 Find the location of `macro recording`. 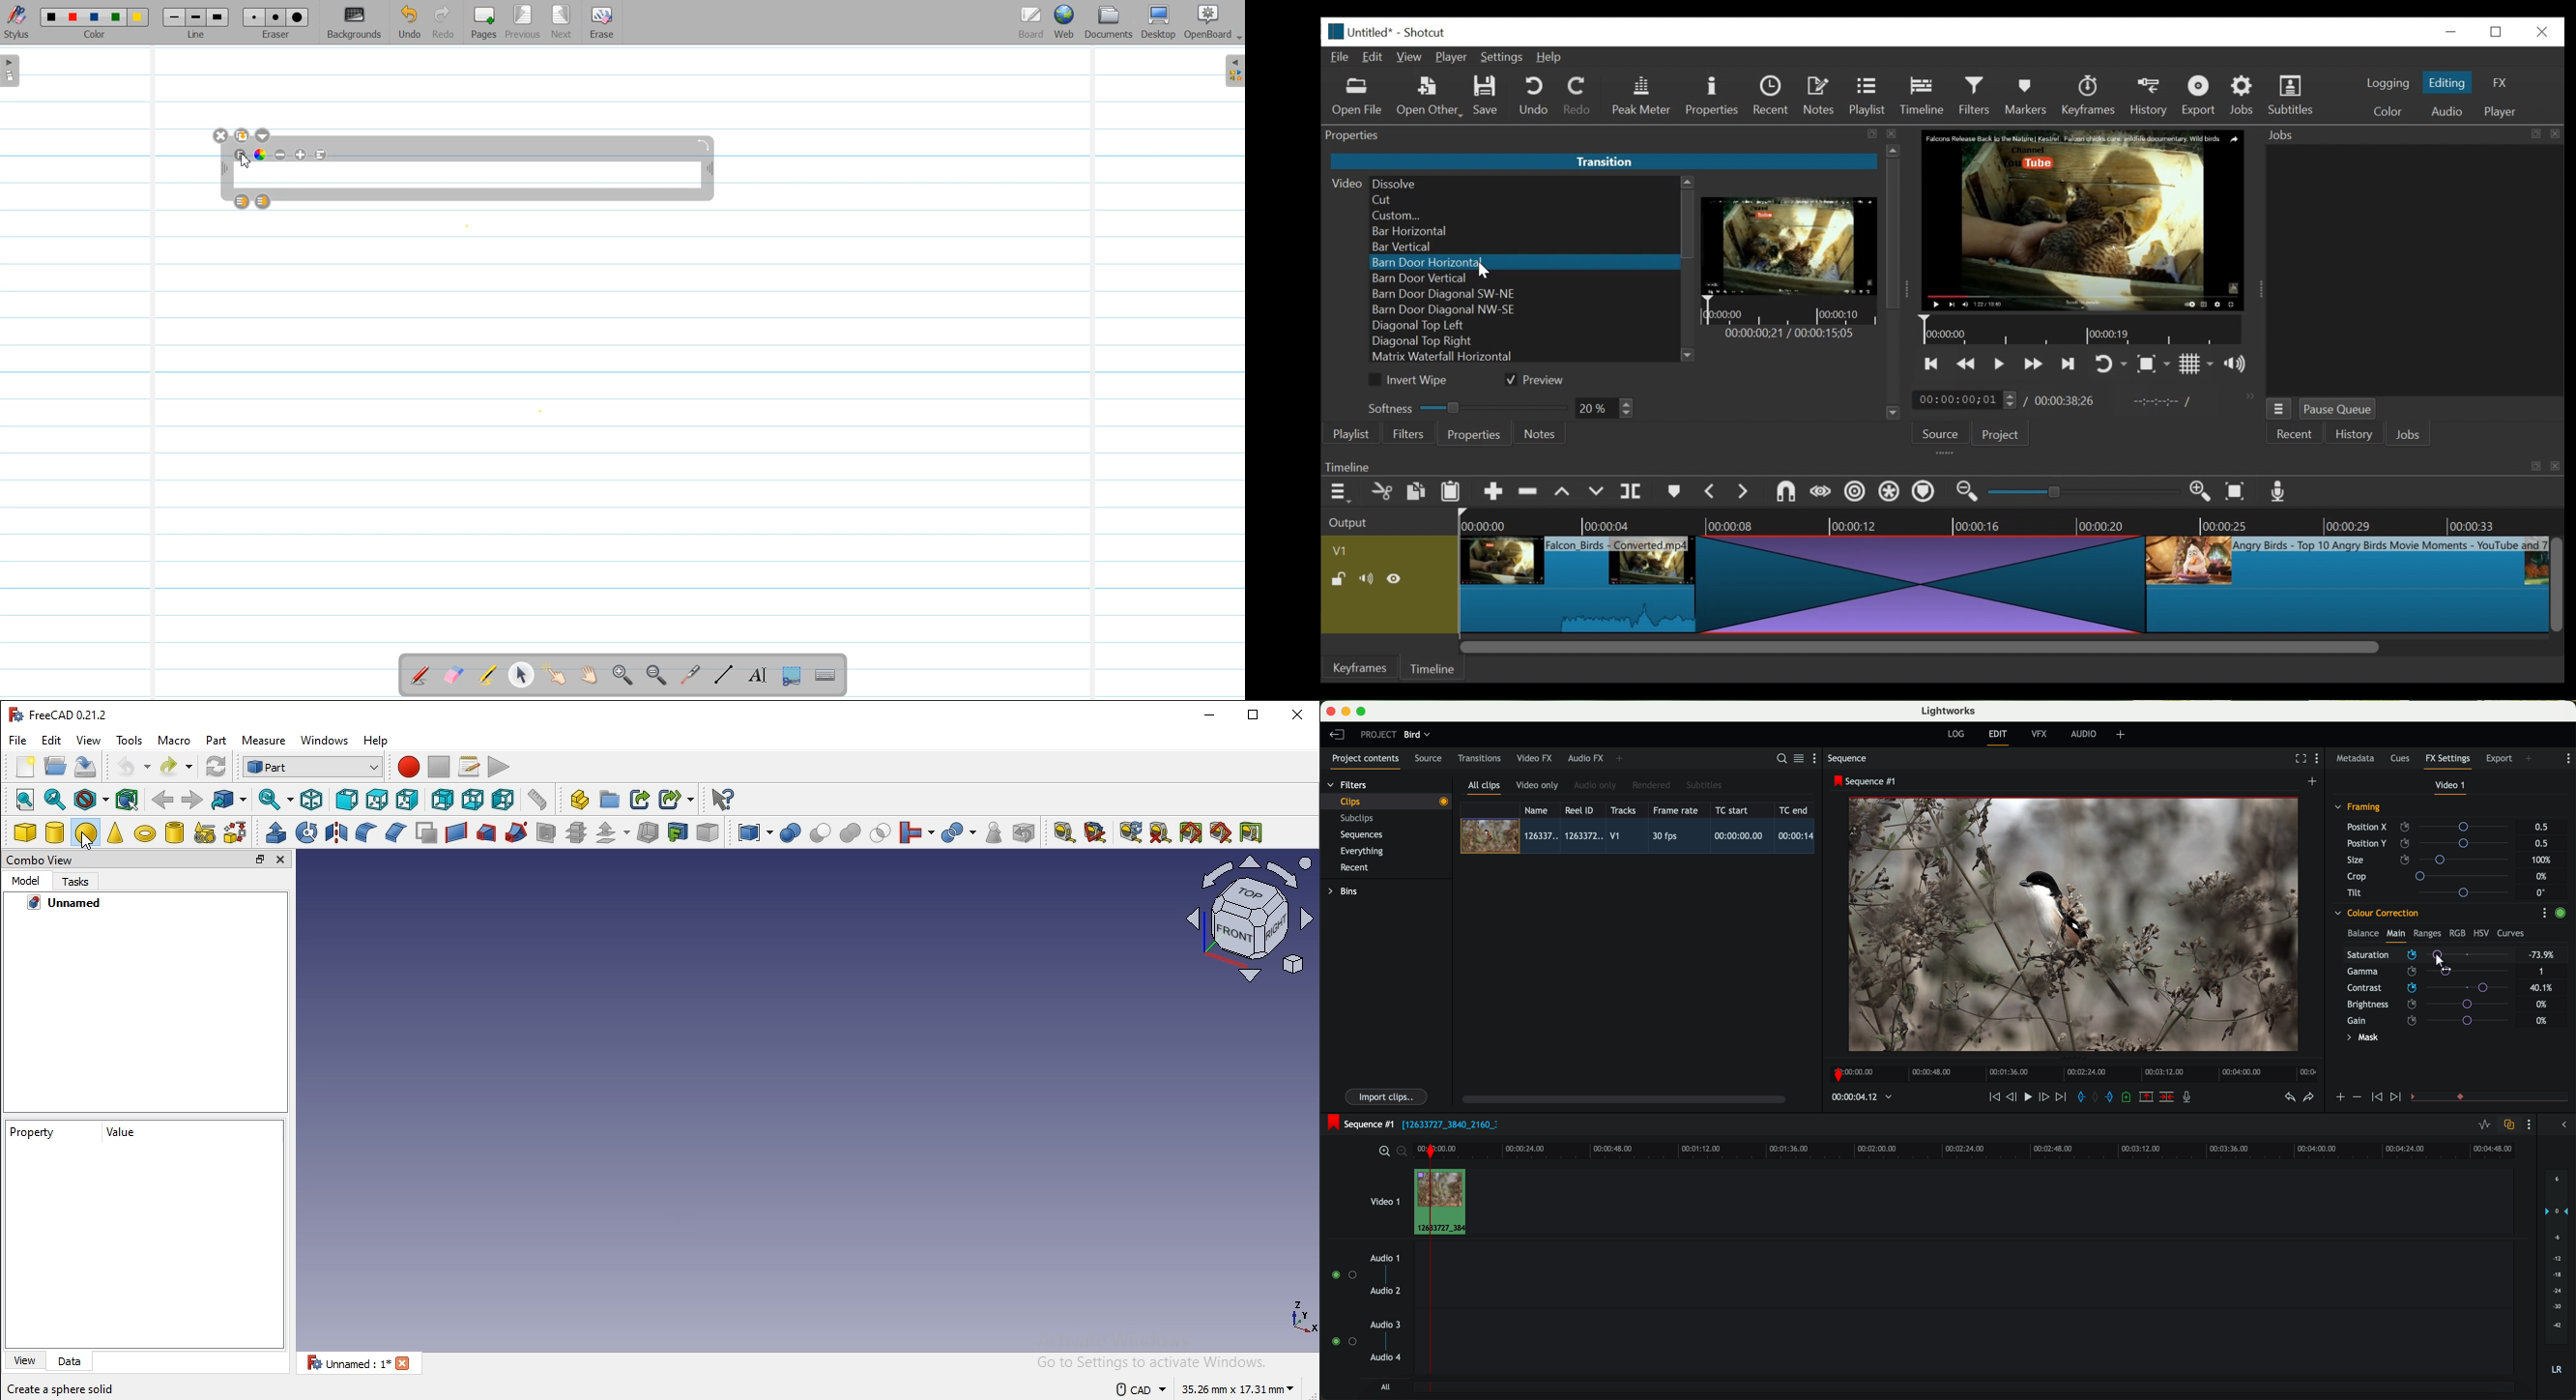

macro recording is located at coordinates (408, 766).